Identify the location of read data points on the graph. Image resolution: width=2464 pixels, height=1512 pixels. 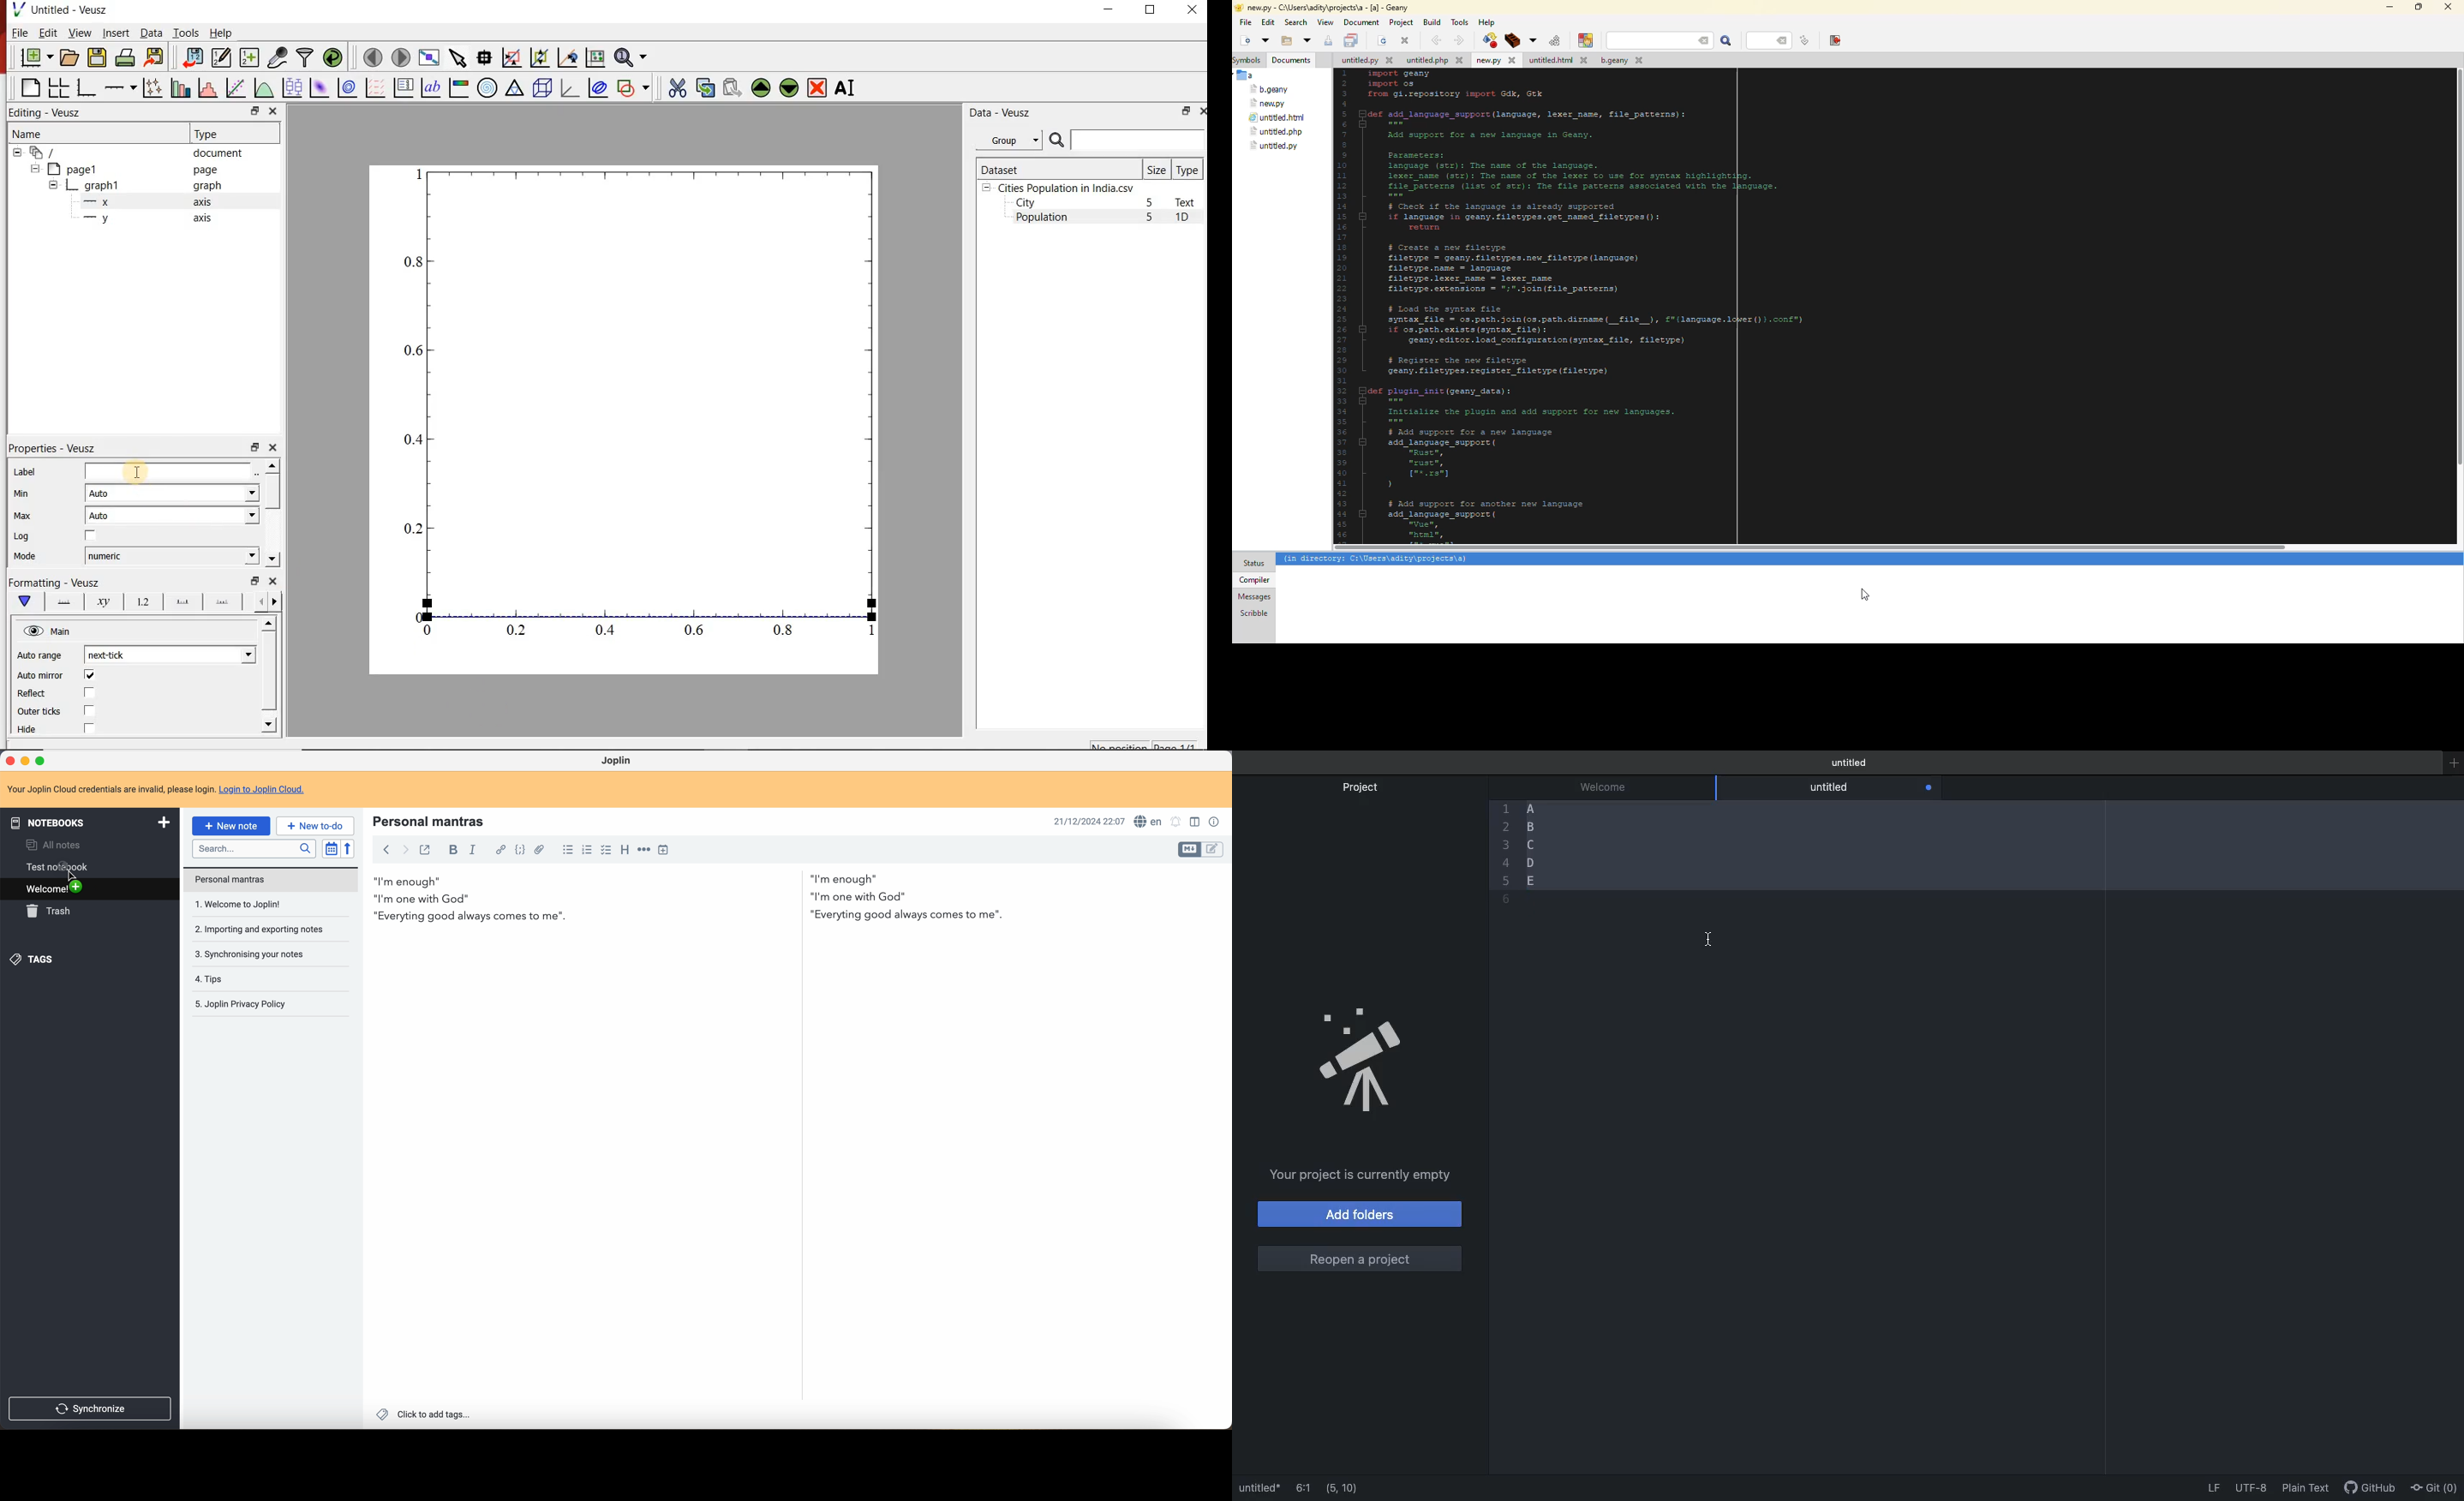
(484, 56).